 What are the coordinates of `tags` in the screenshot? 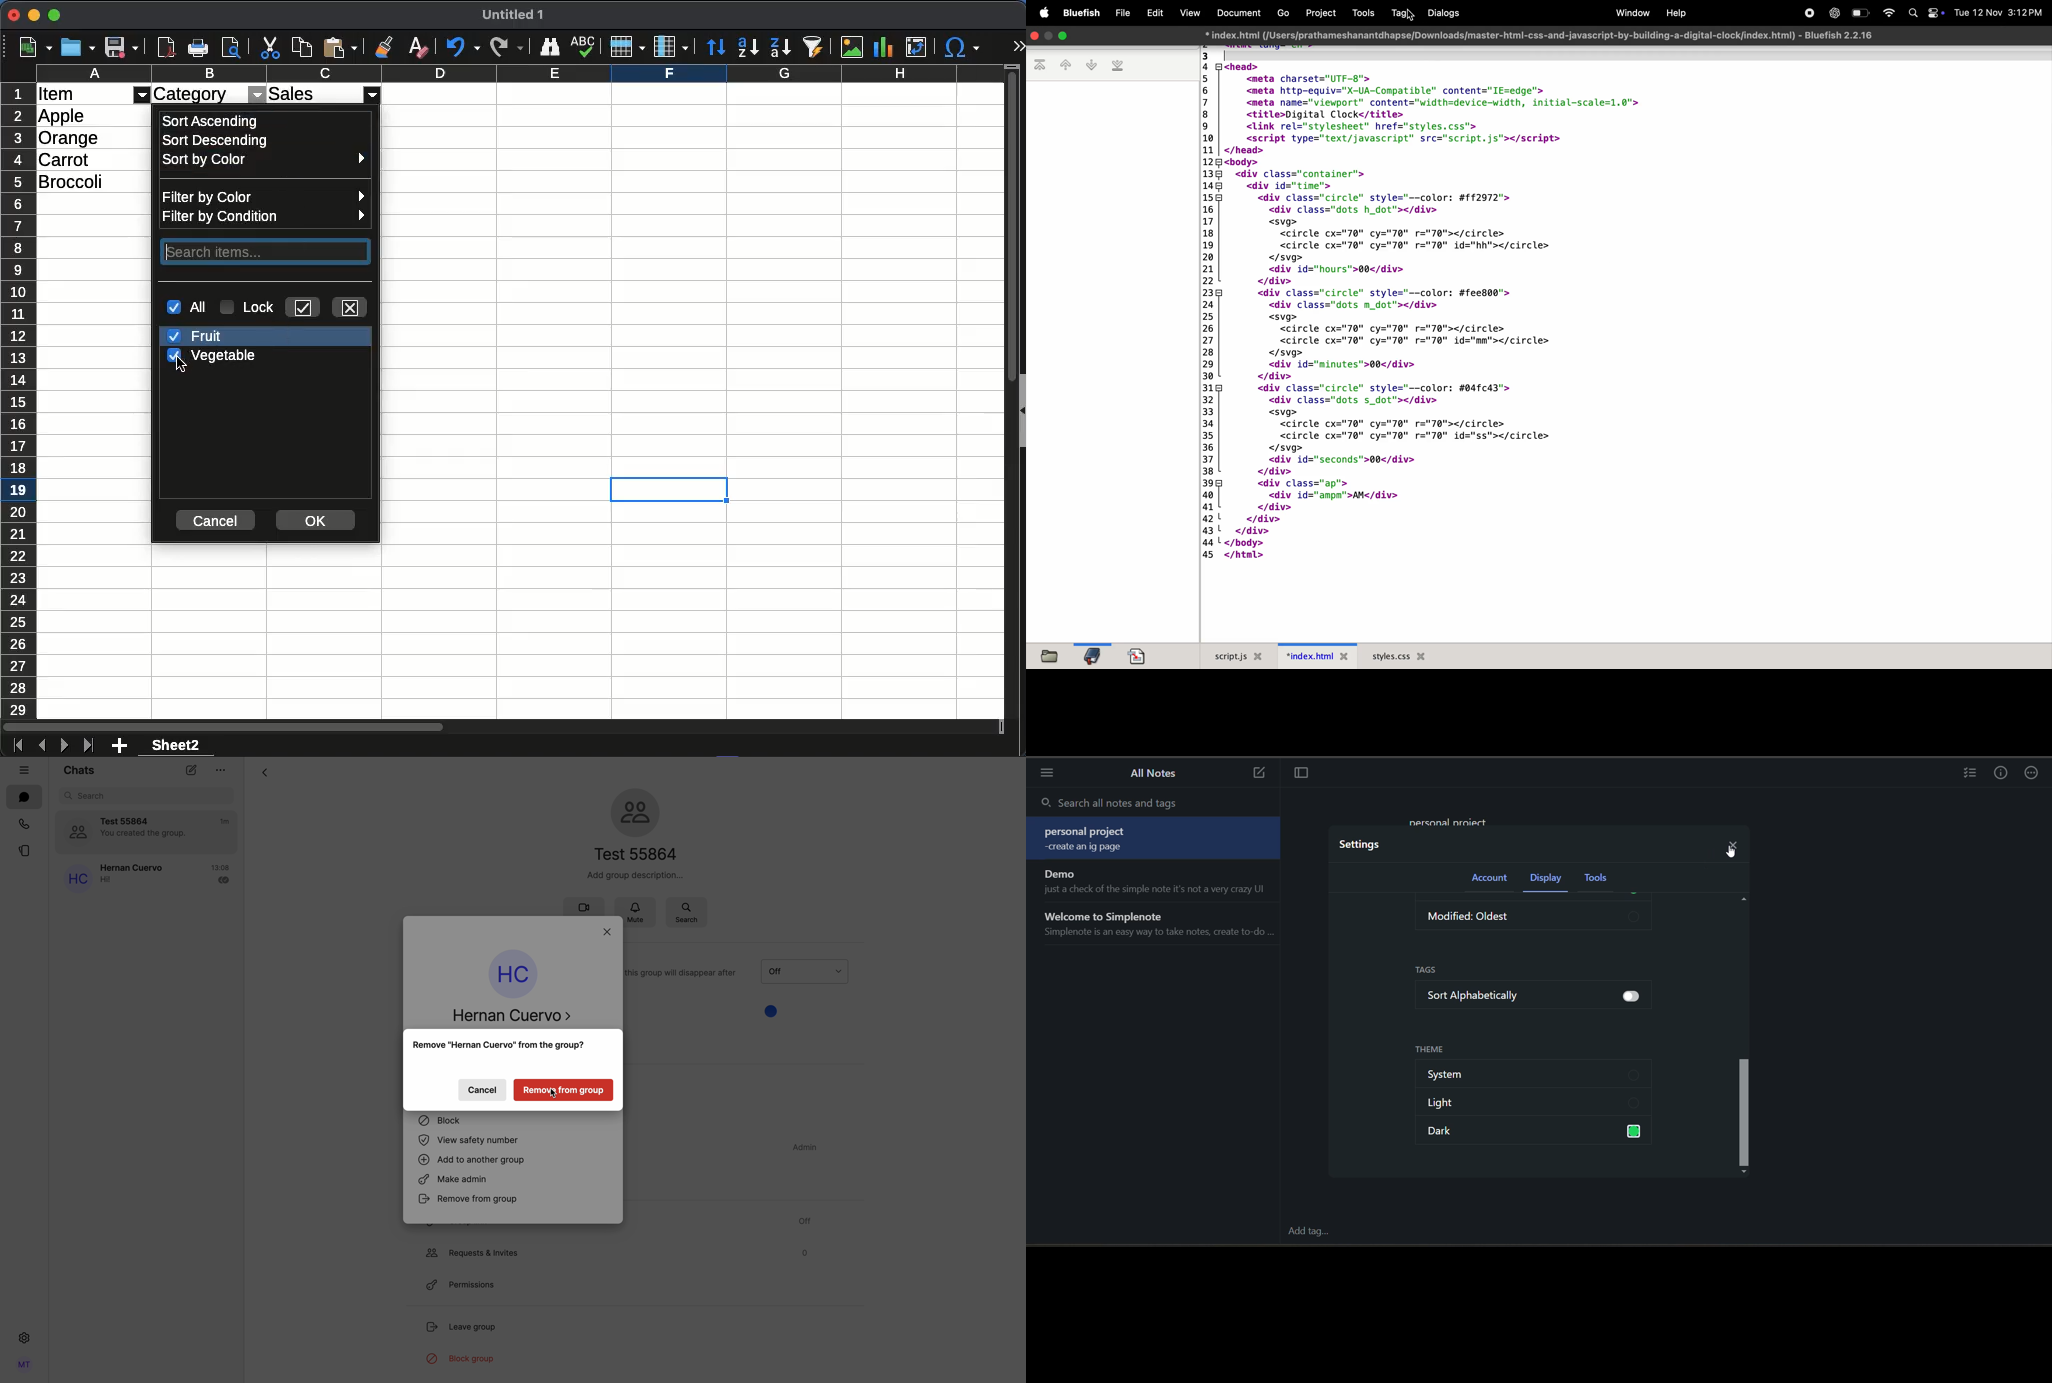 It's located at (1399, 13).